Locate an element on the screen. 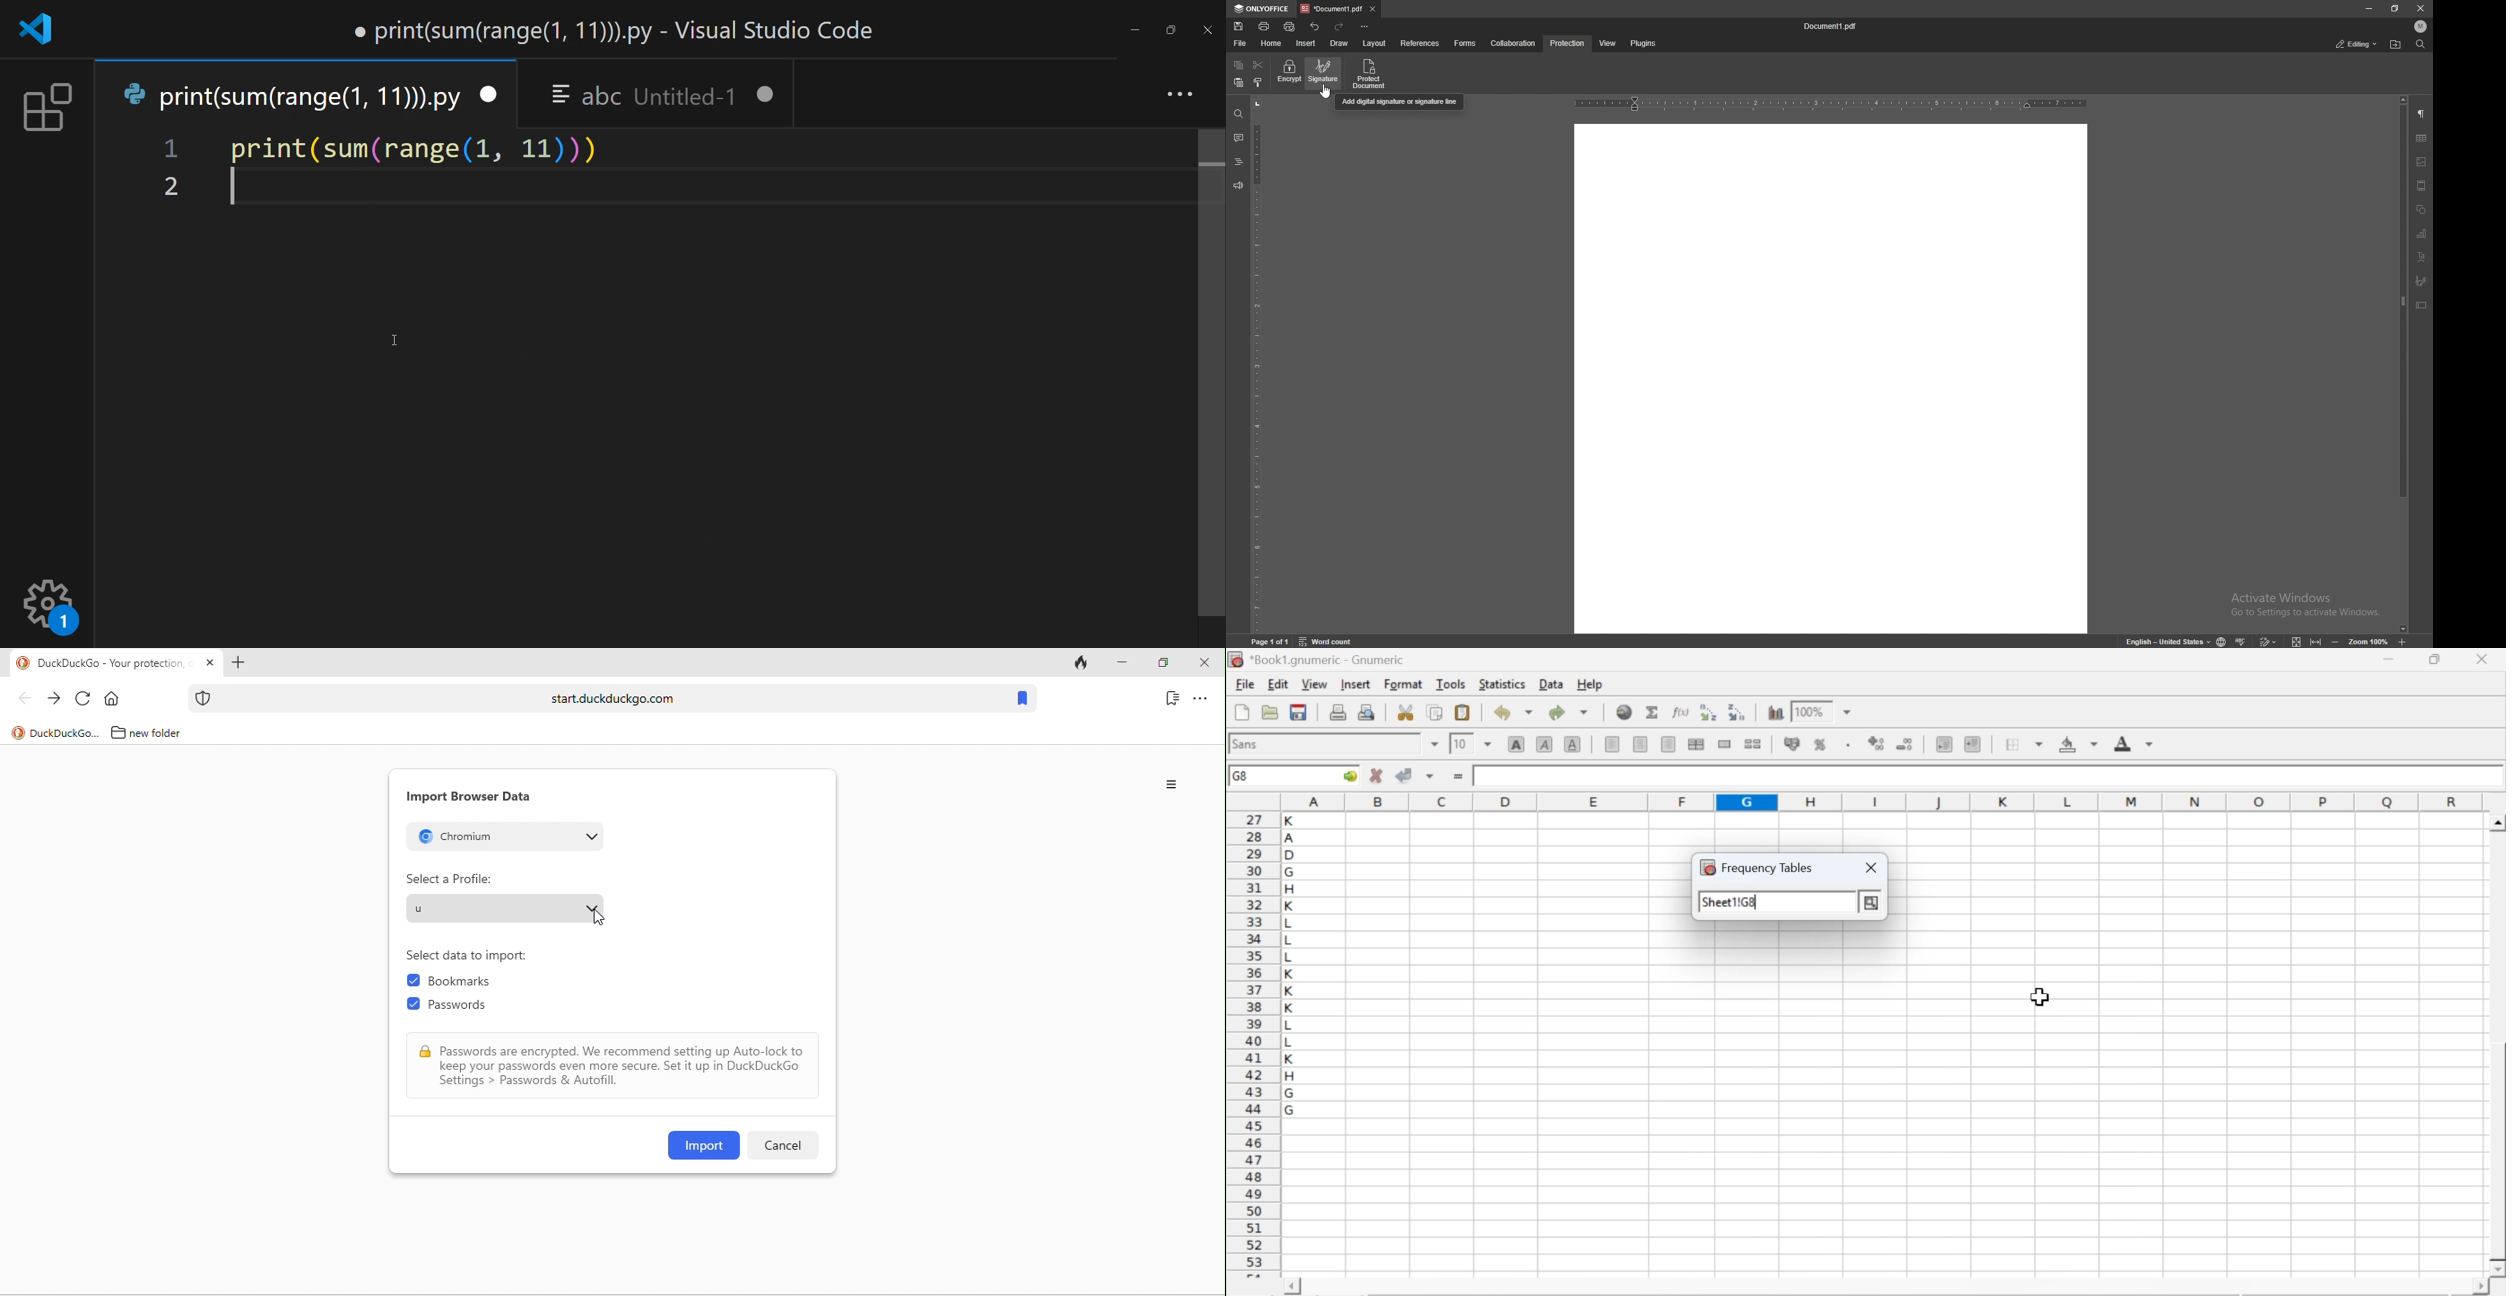 Image resolution: width=2520 pixels, height=1316 pixels. tools is located at coordinates (1452, 683).